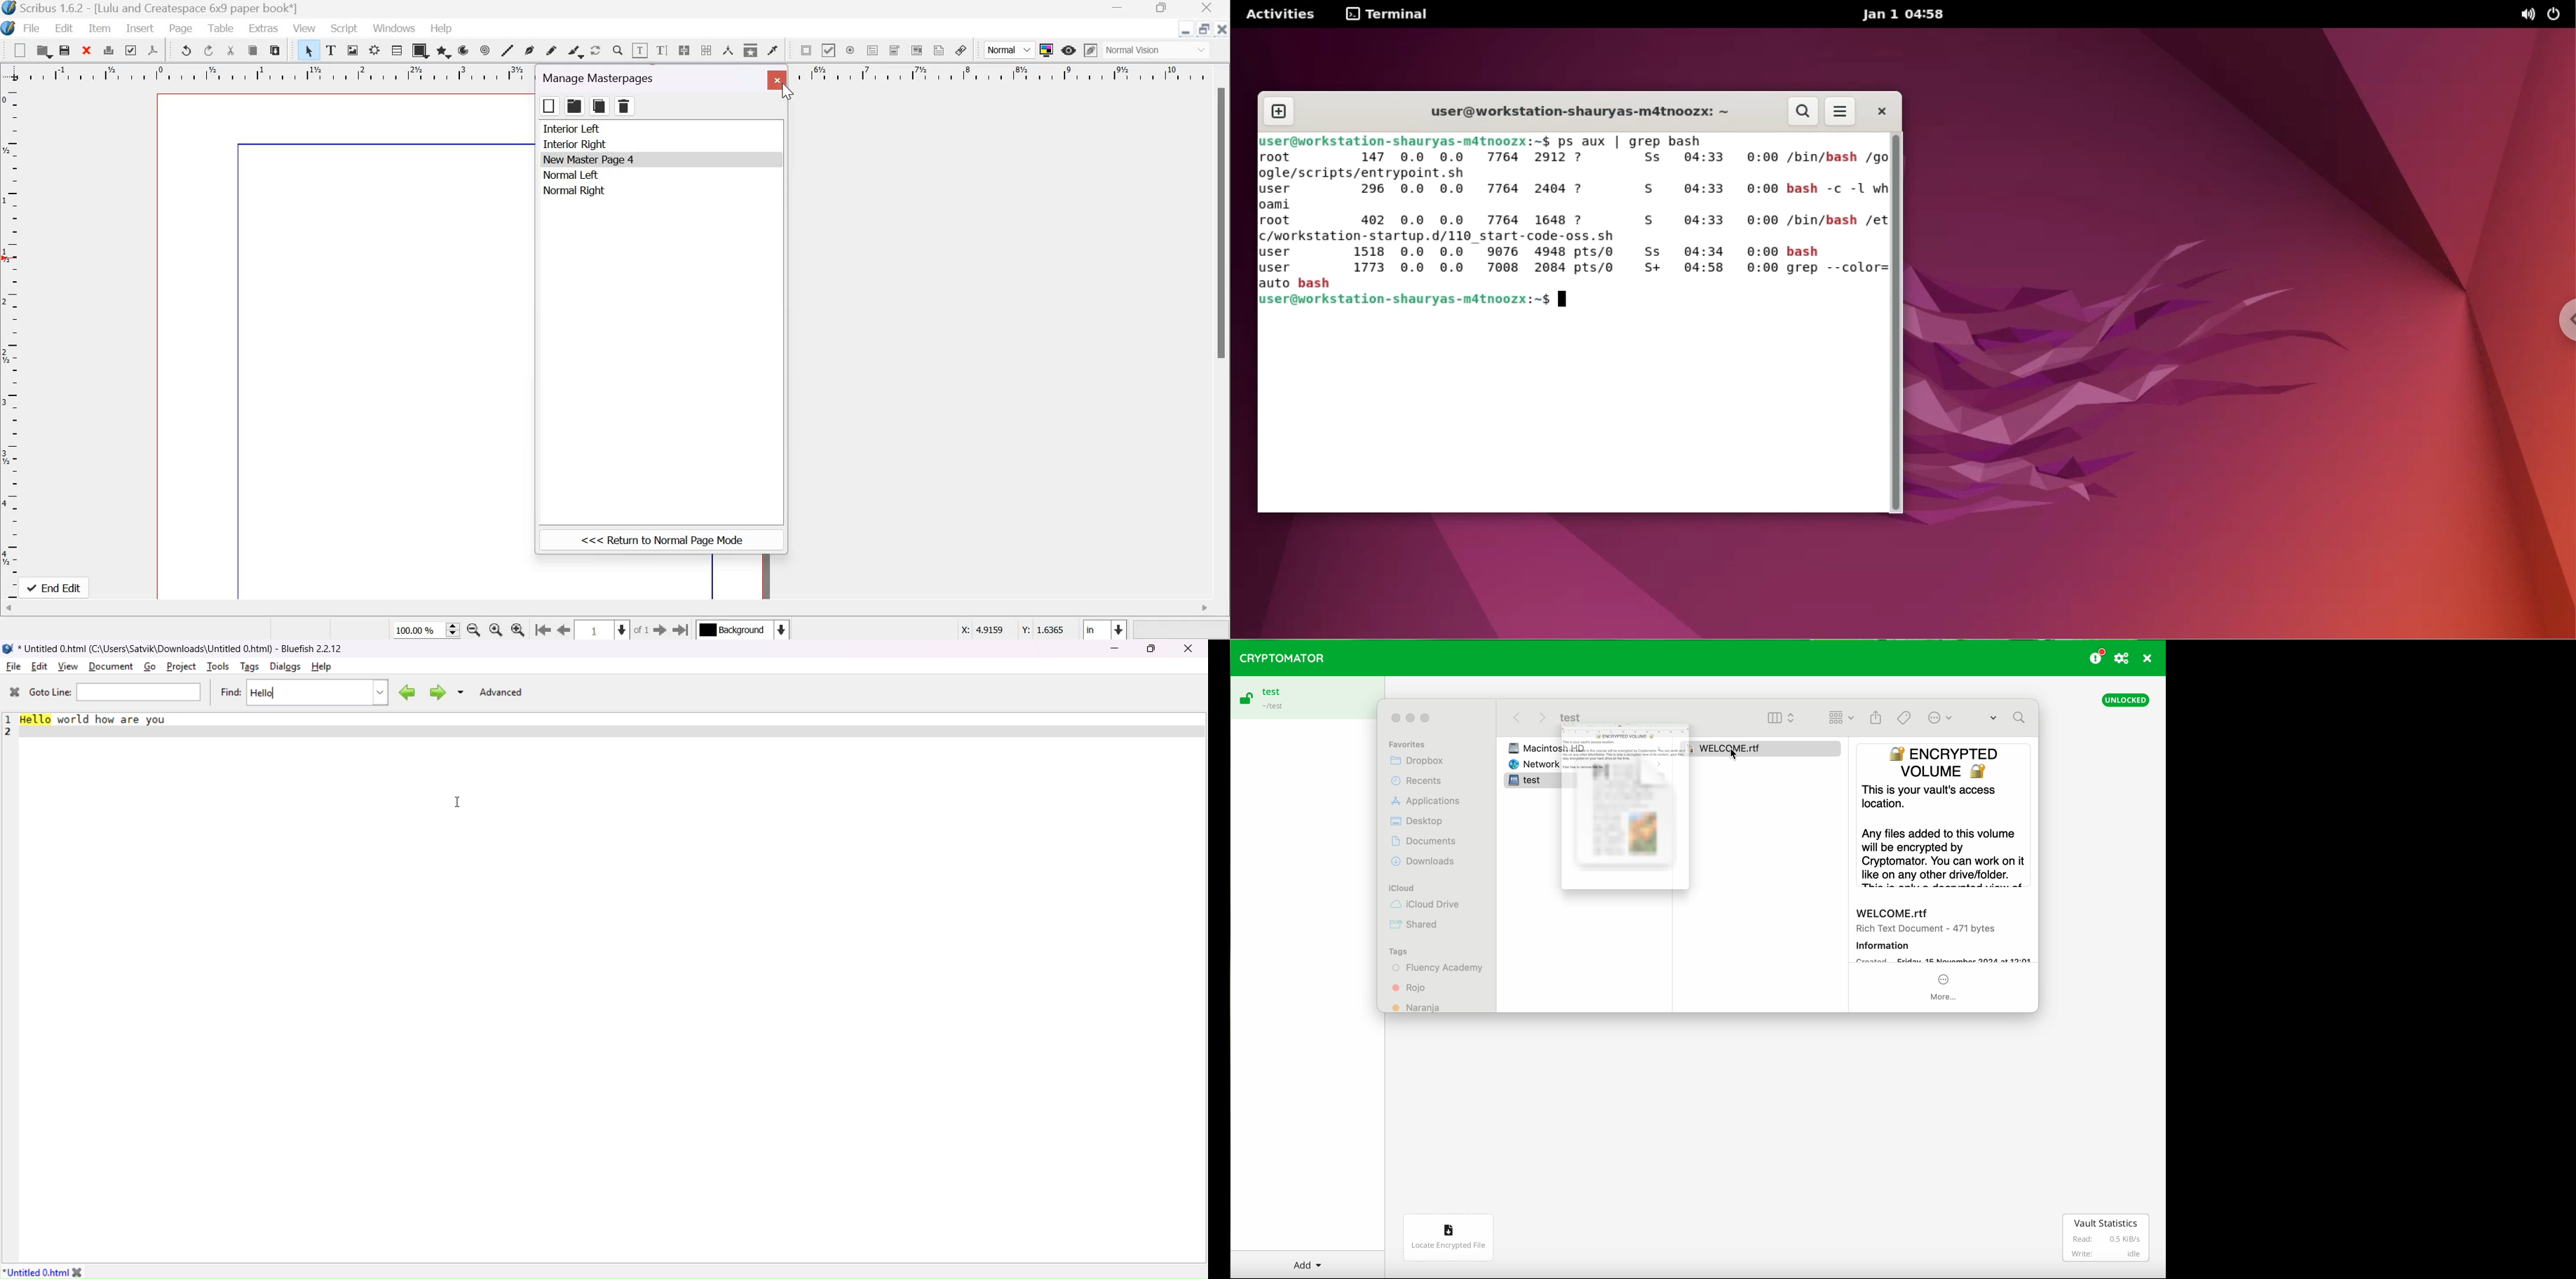 Image resolution: width=2576 pixels, height=1288 pixels. Describe the element at coordinates (57, 588) in the screenshot. I see `end edit` at that location.